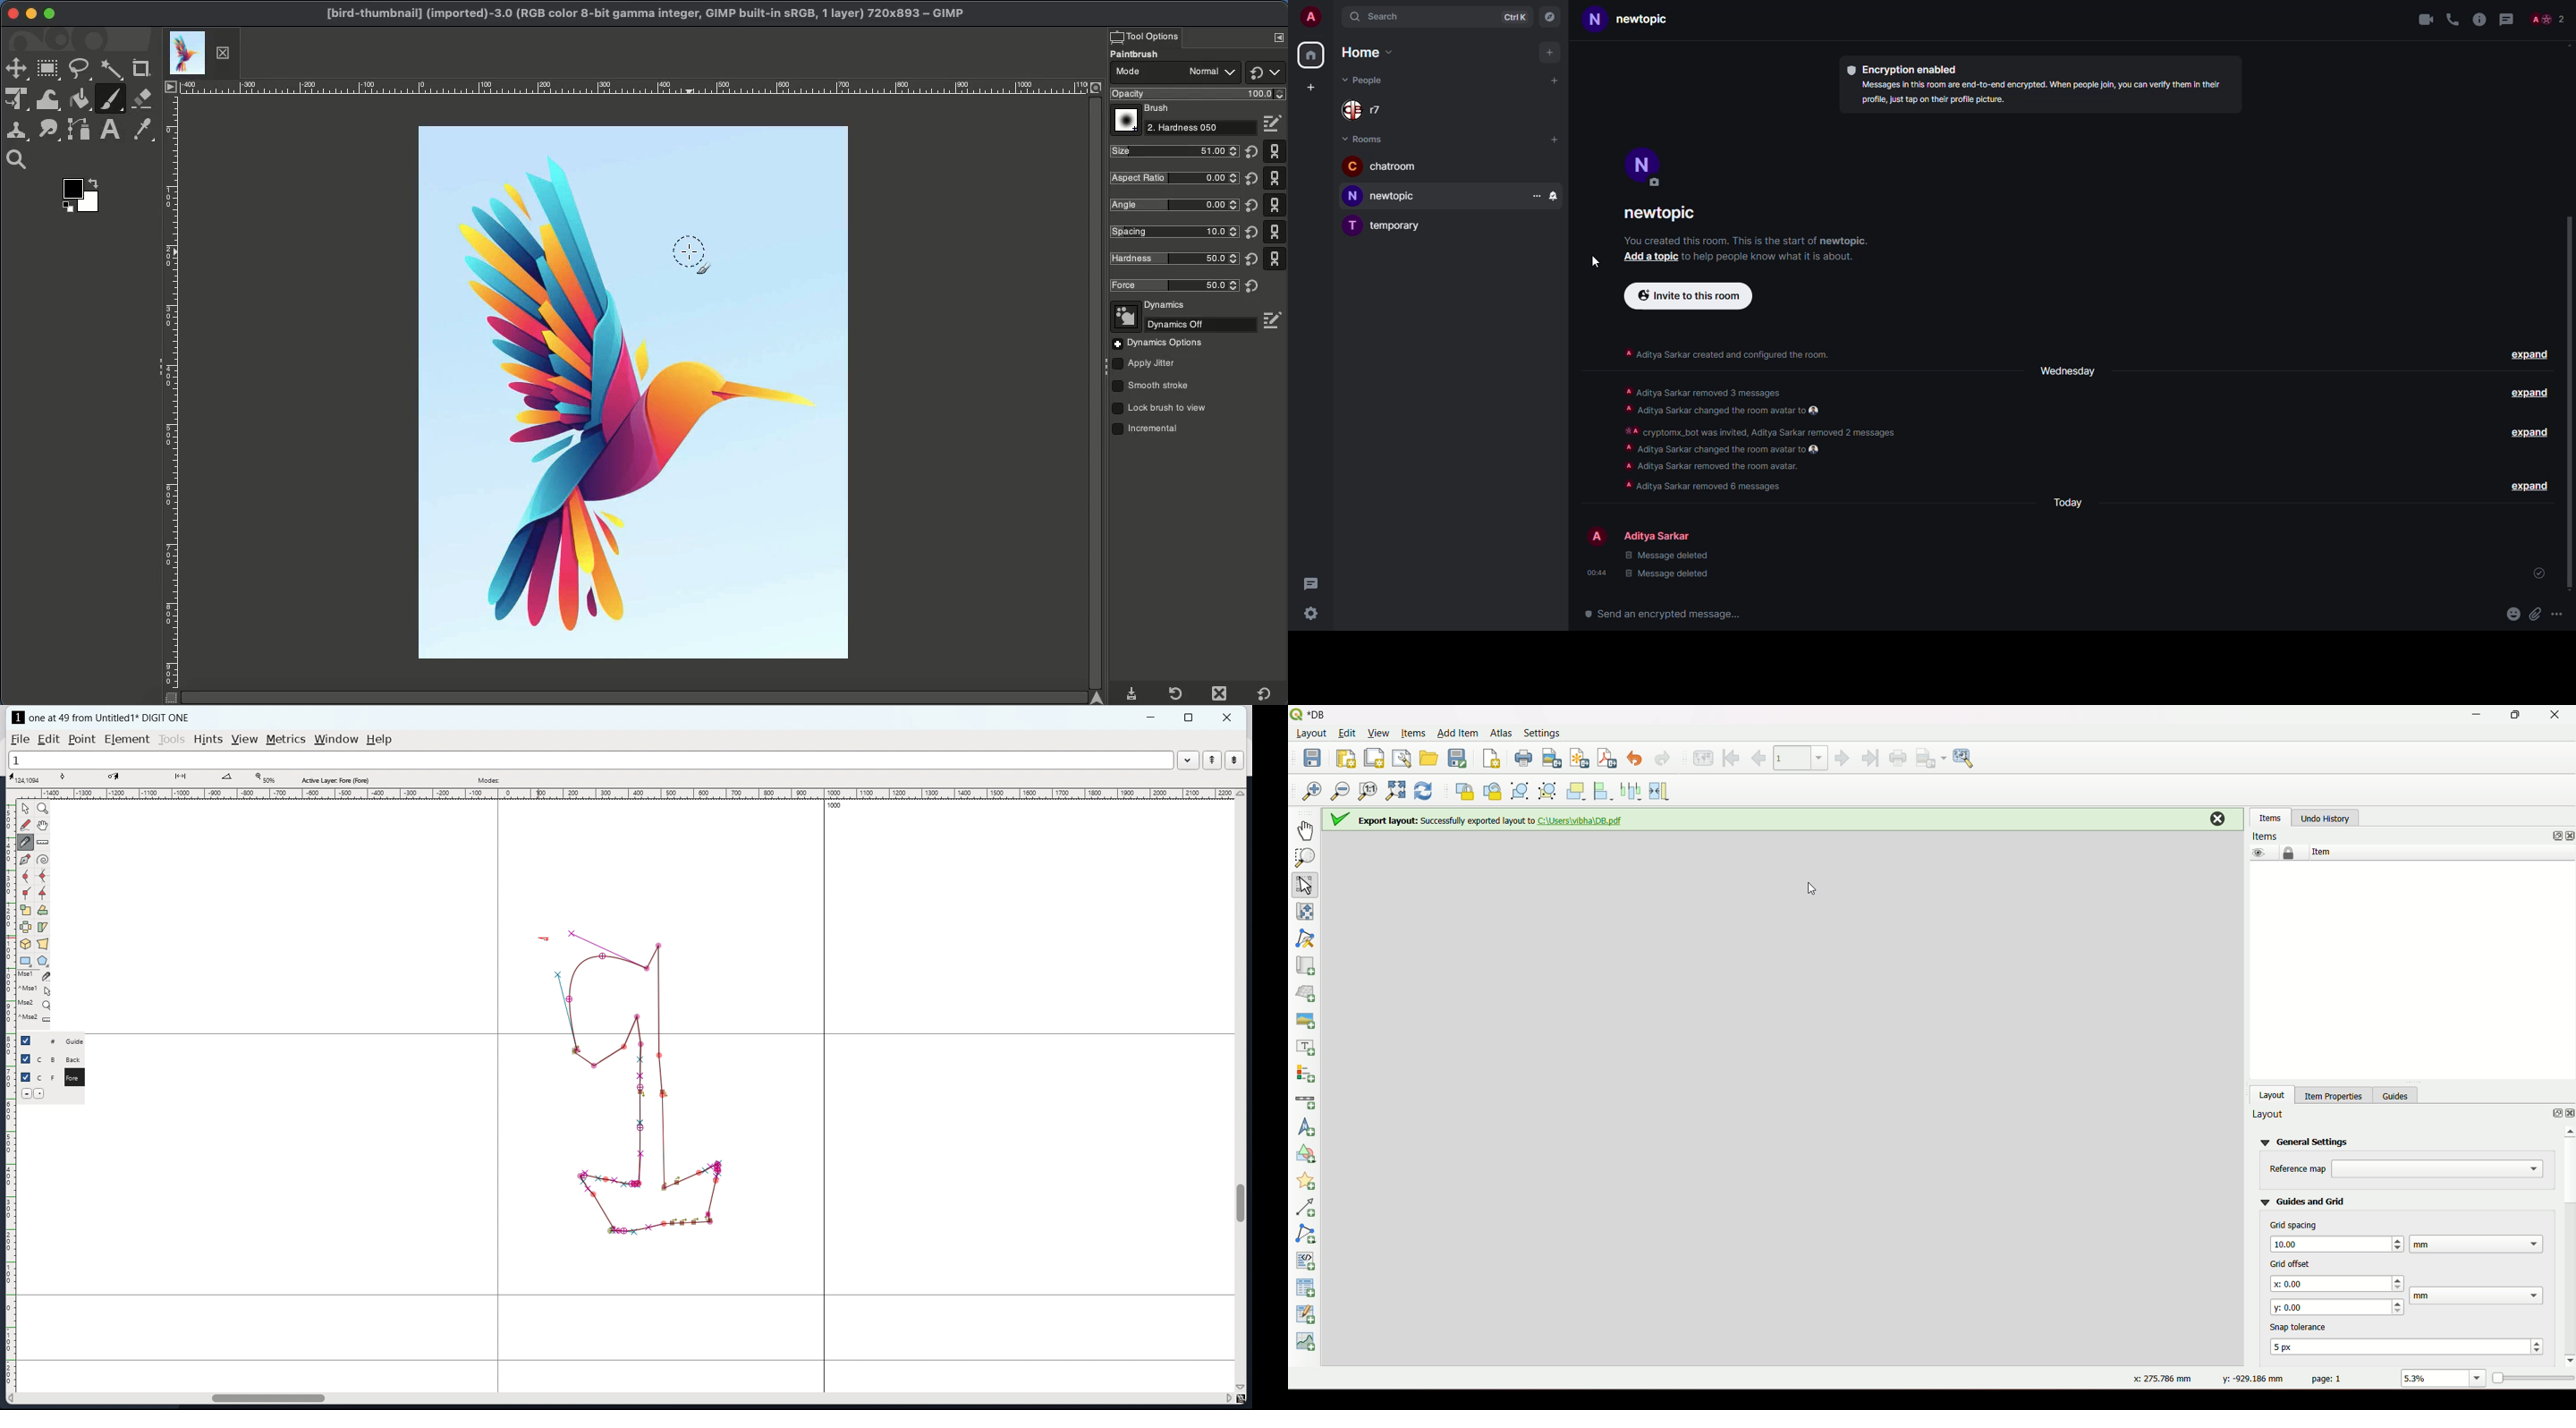 The image size is (2576, 1428). What do you see at coordinates (170, 402) in the screenshot?
I see `Ruler` at bounding box center [170, 402].